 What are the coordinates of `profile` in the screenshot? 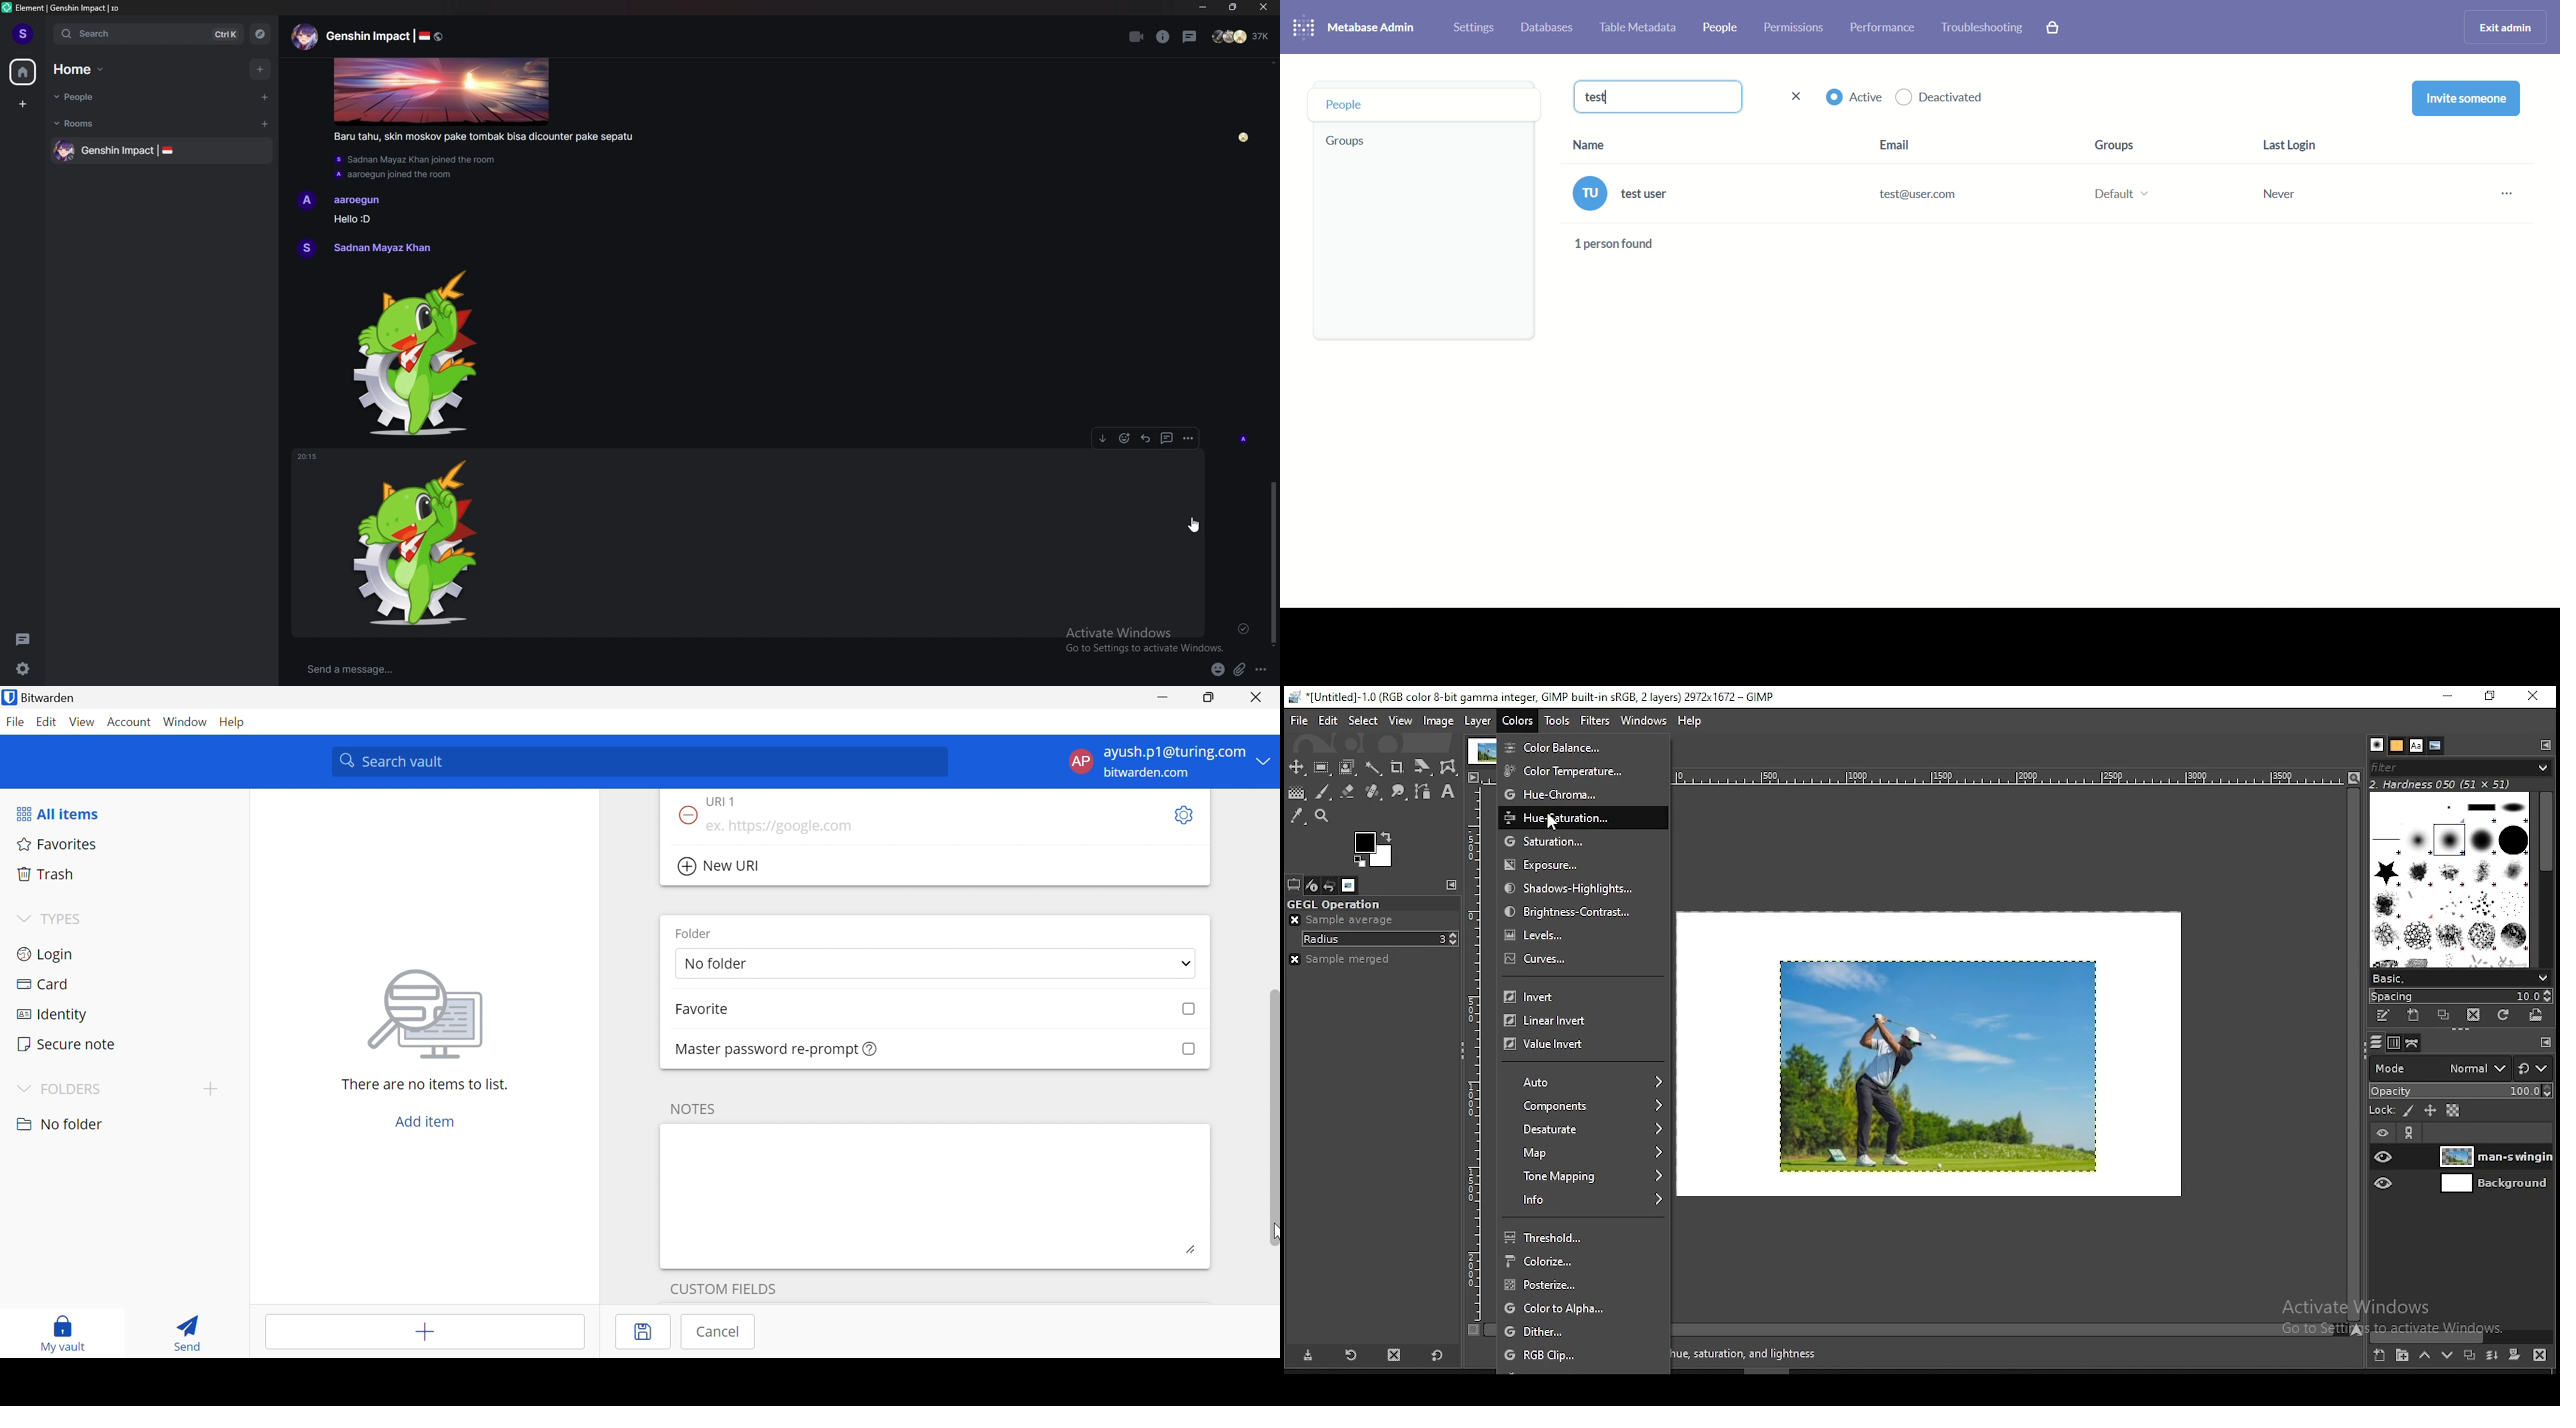 It's located at (24, 33).